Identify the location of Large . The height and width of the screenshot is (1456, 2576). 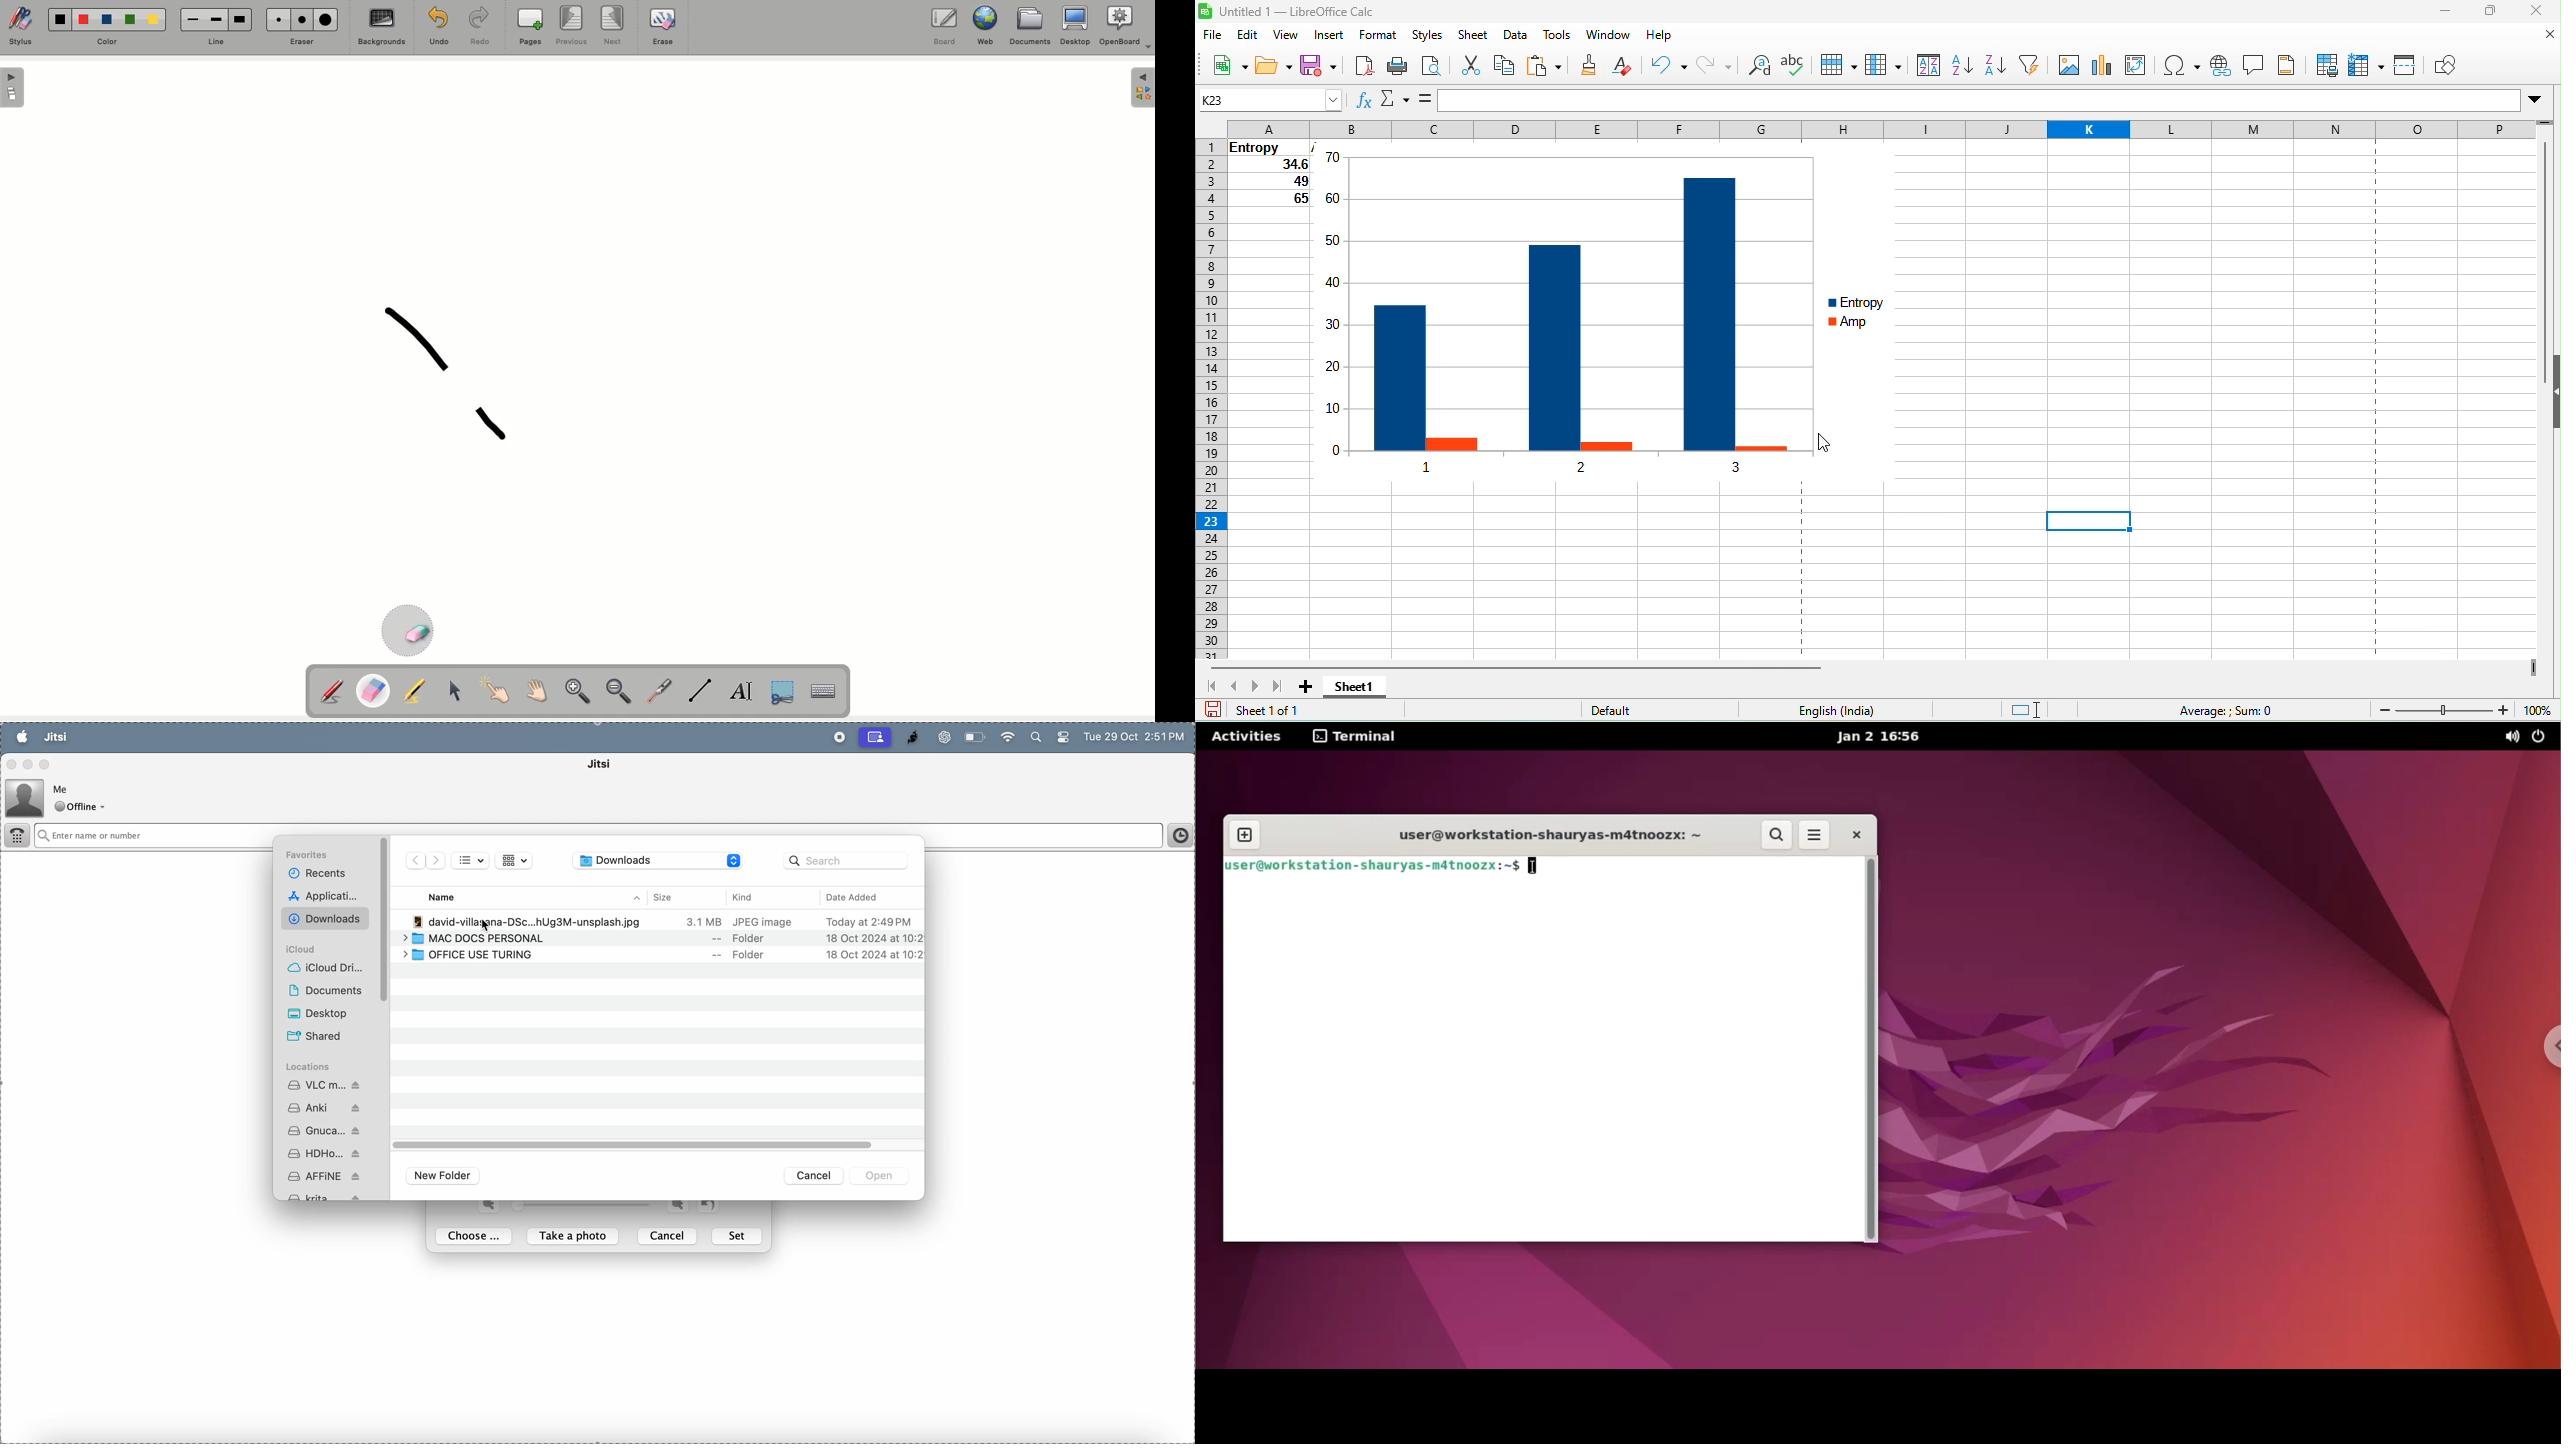
(328, 19).